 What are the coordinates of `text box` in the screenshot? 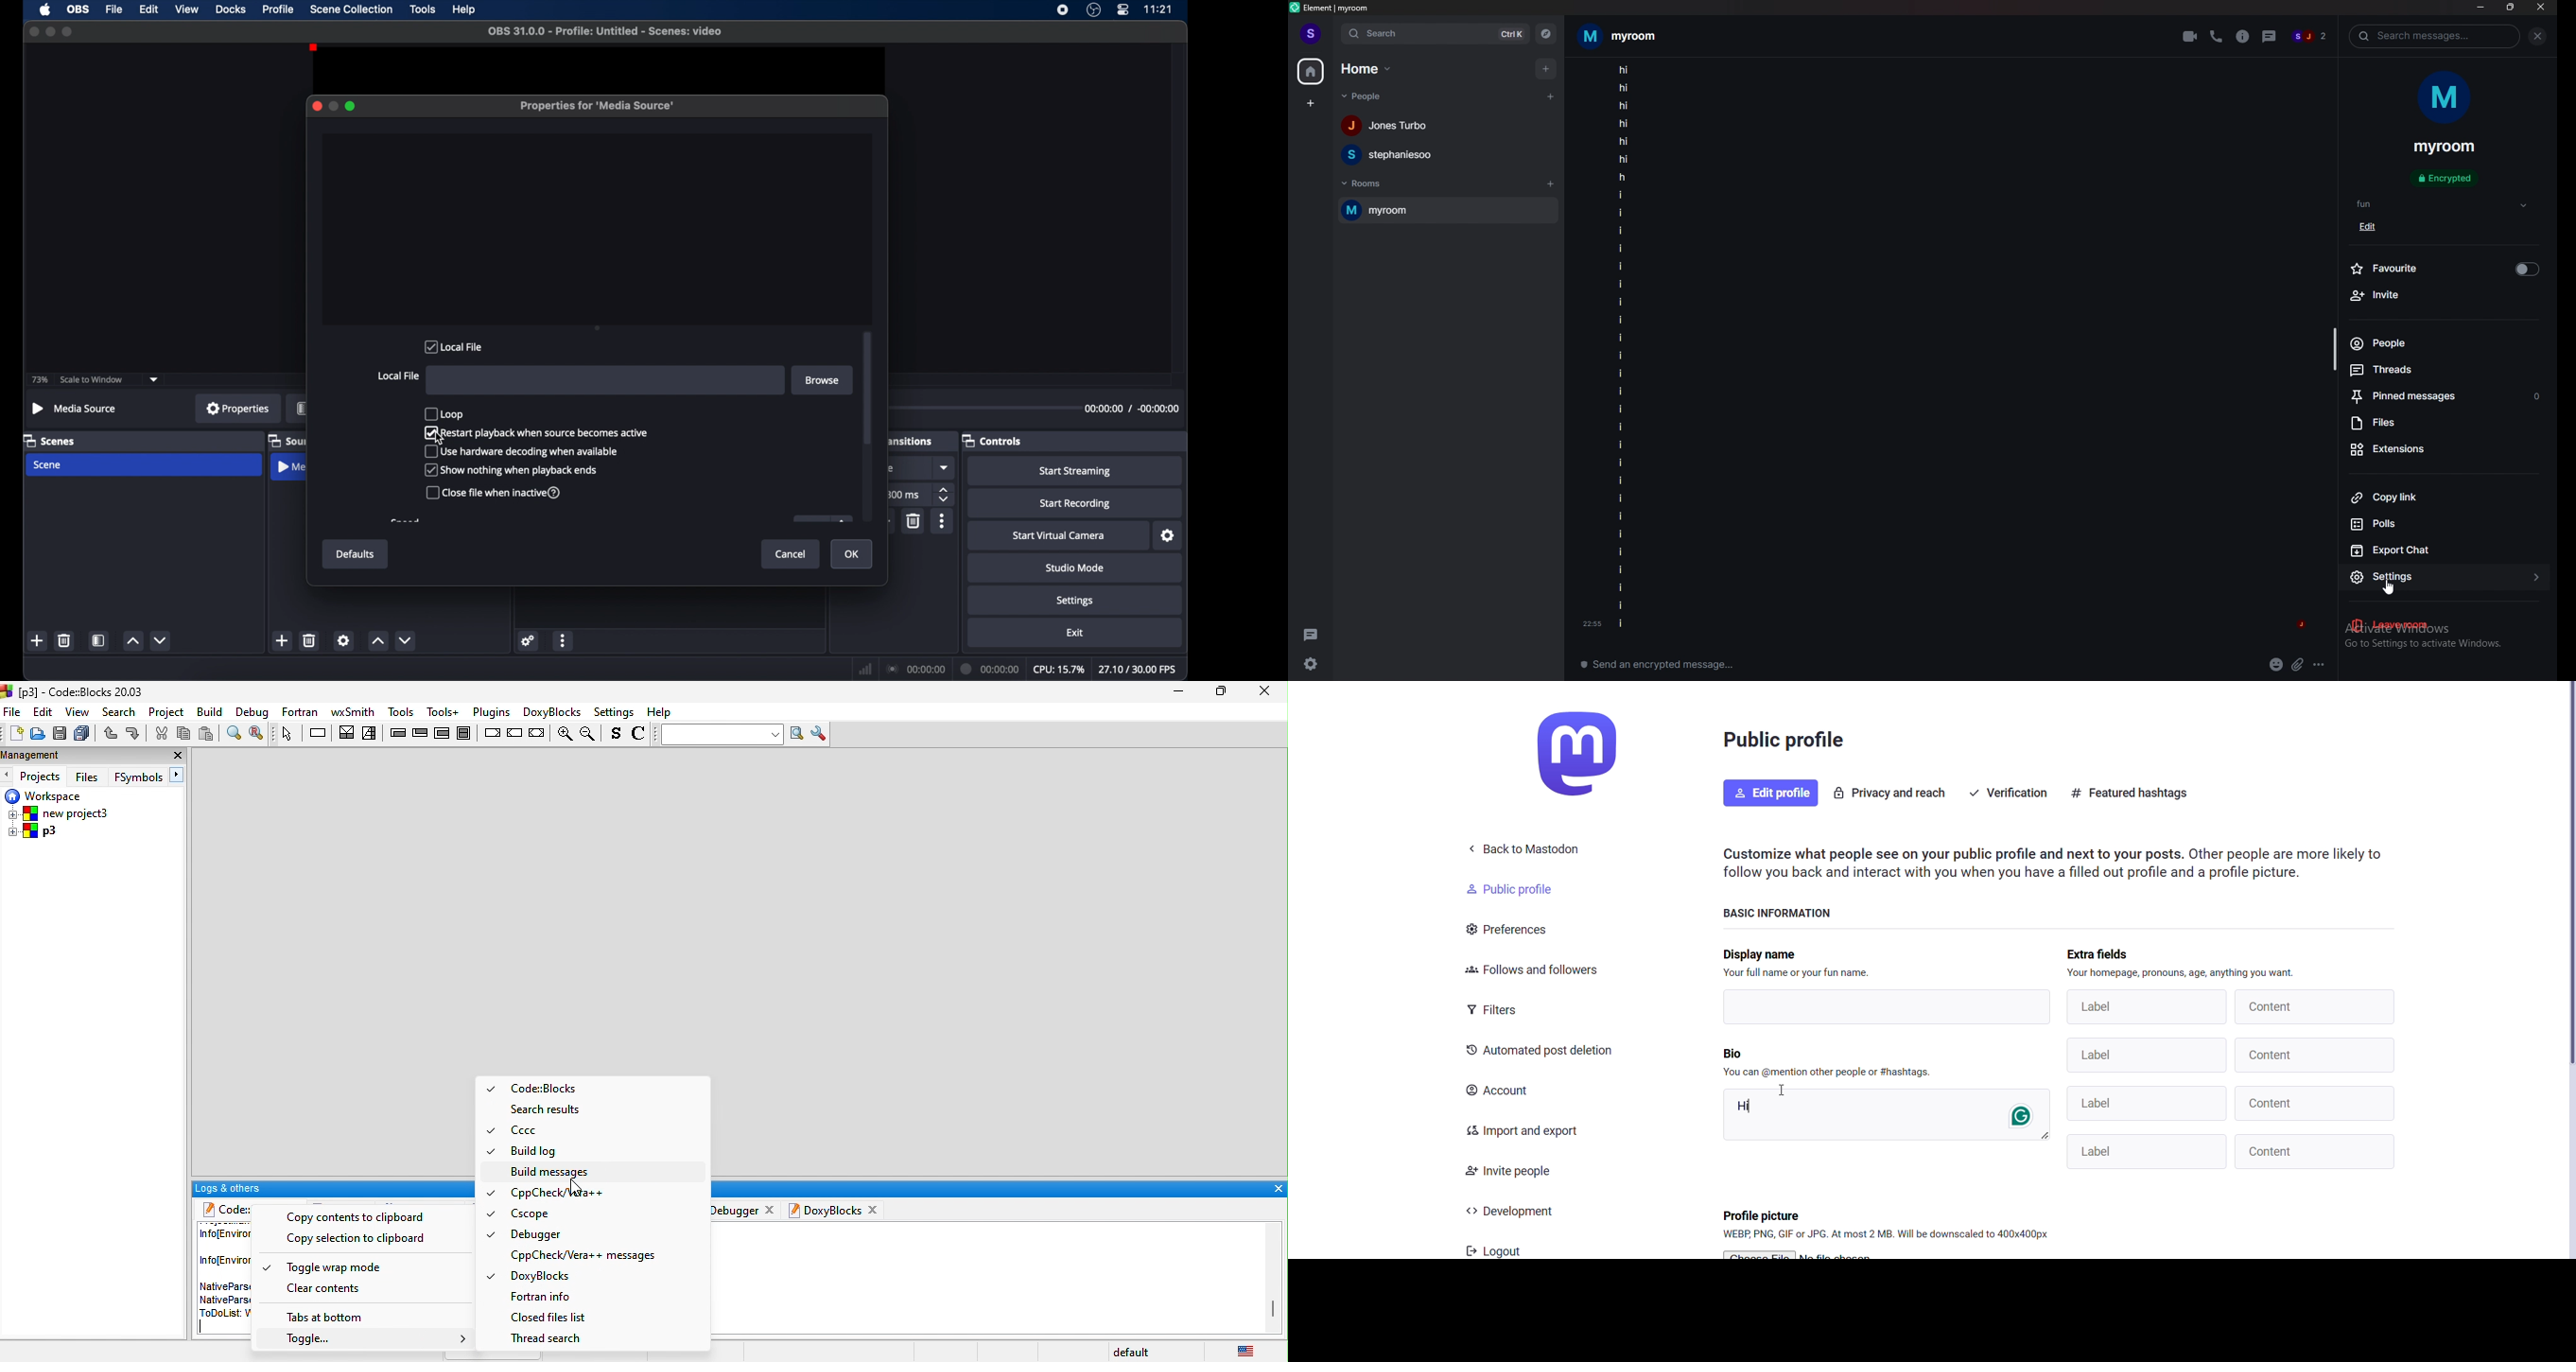 It's located at (1879, 1008).